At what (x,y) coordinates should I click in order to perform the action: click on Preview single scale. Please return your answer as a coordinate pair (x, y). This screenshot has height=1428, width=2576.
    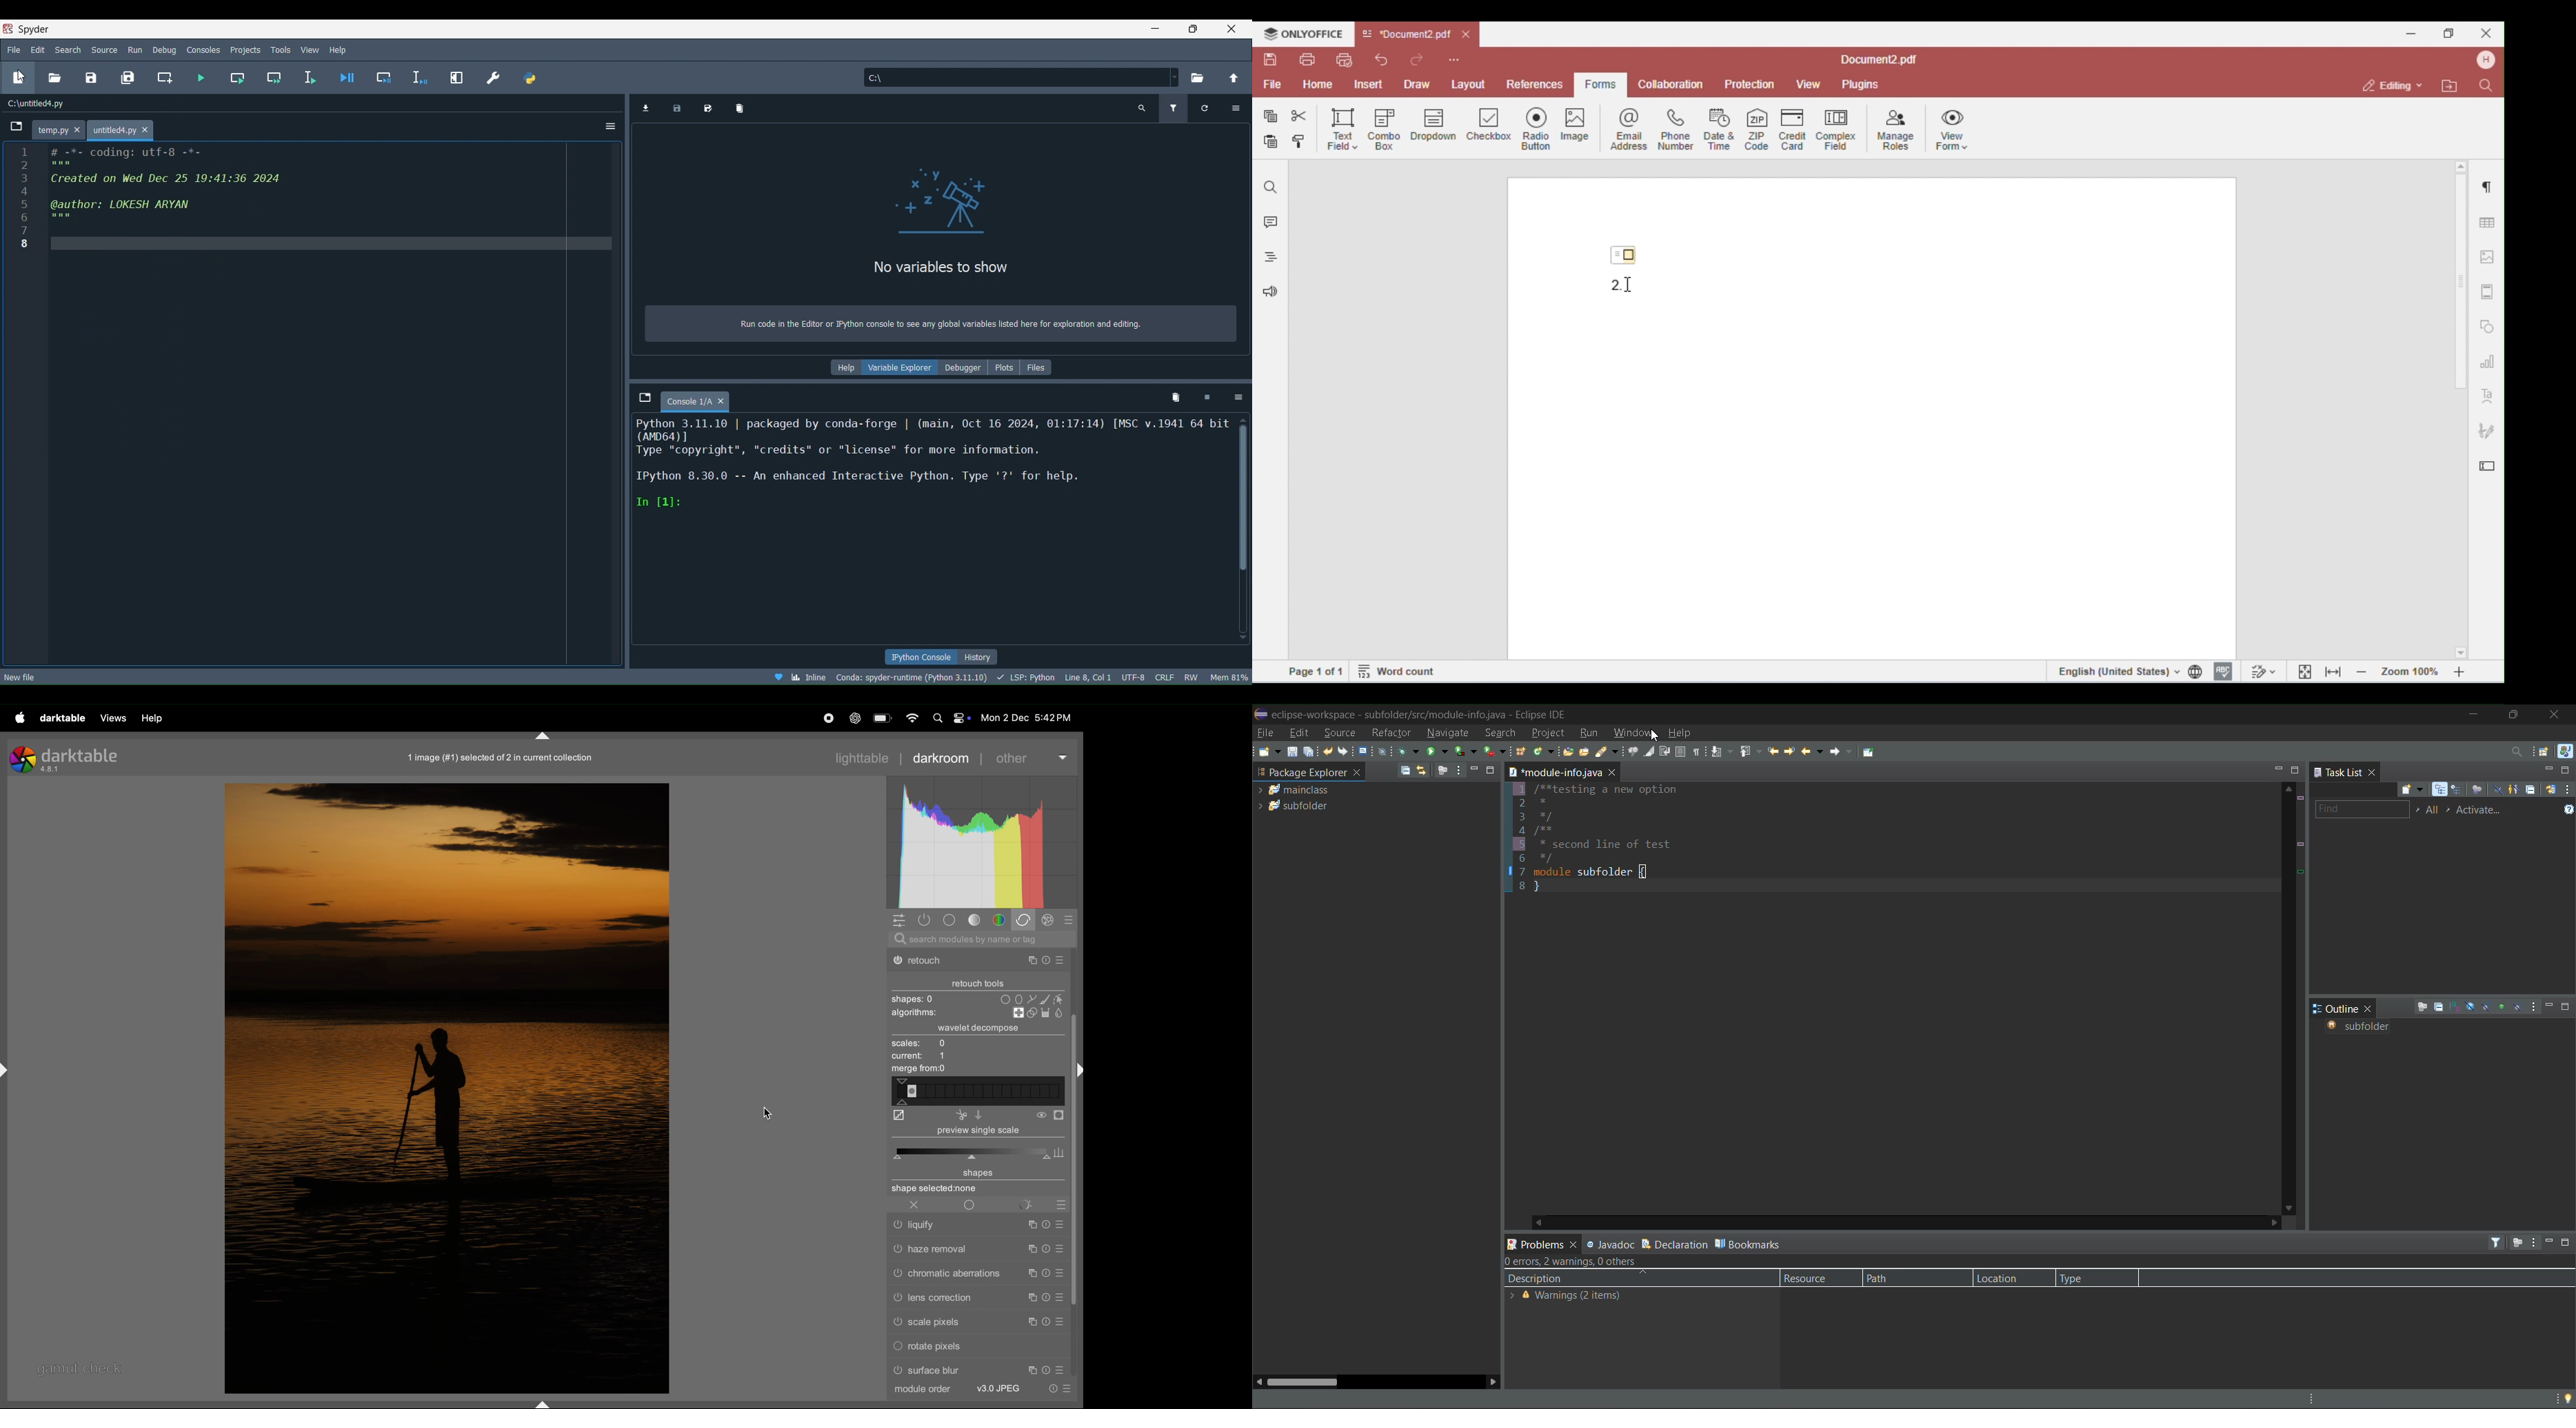
    Looking at the image, I should click on (972, 1144).